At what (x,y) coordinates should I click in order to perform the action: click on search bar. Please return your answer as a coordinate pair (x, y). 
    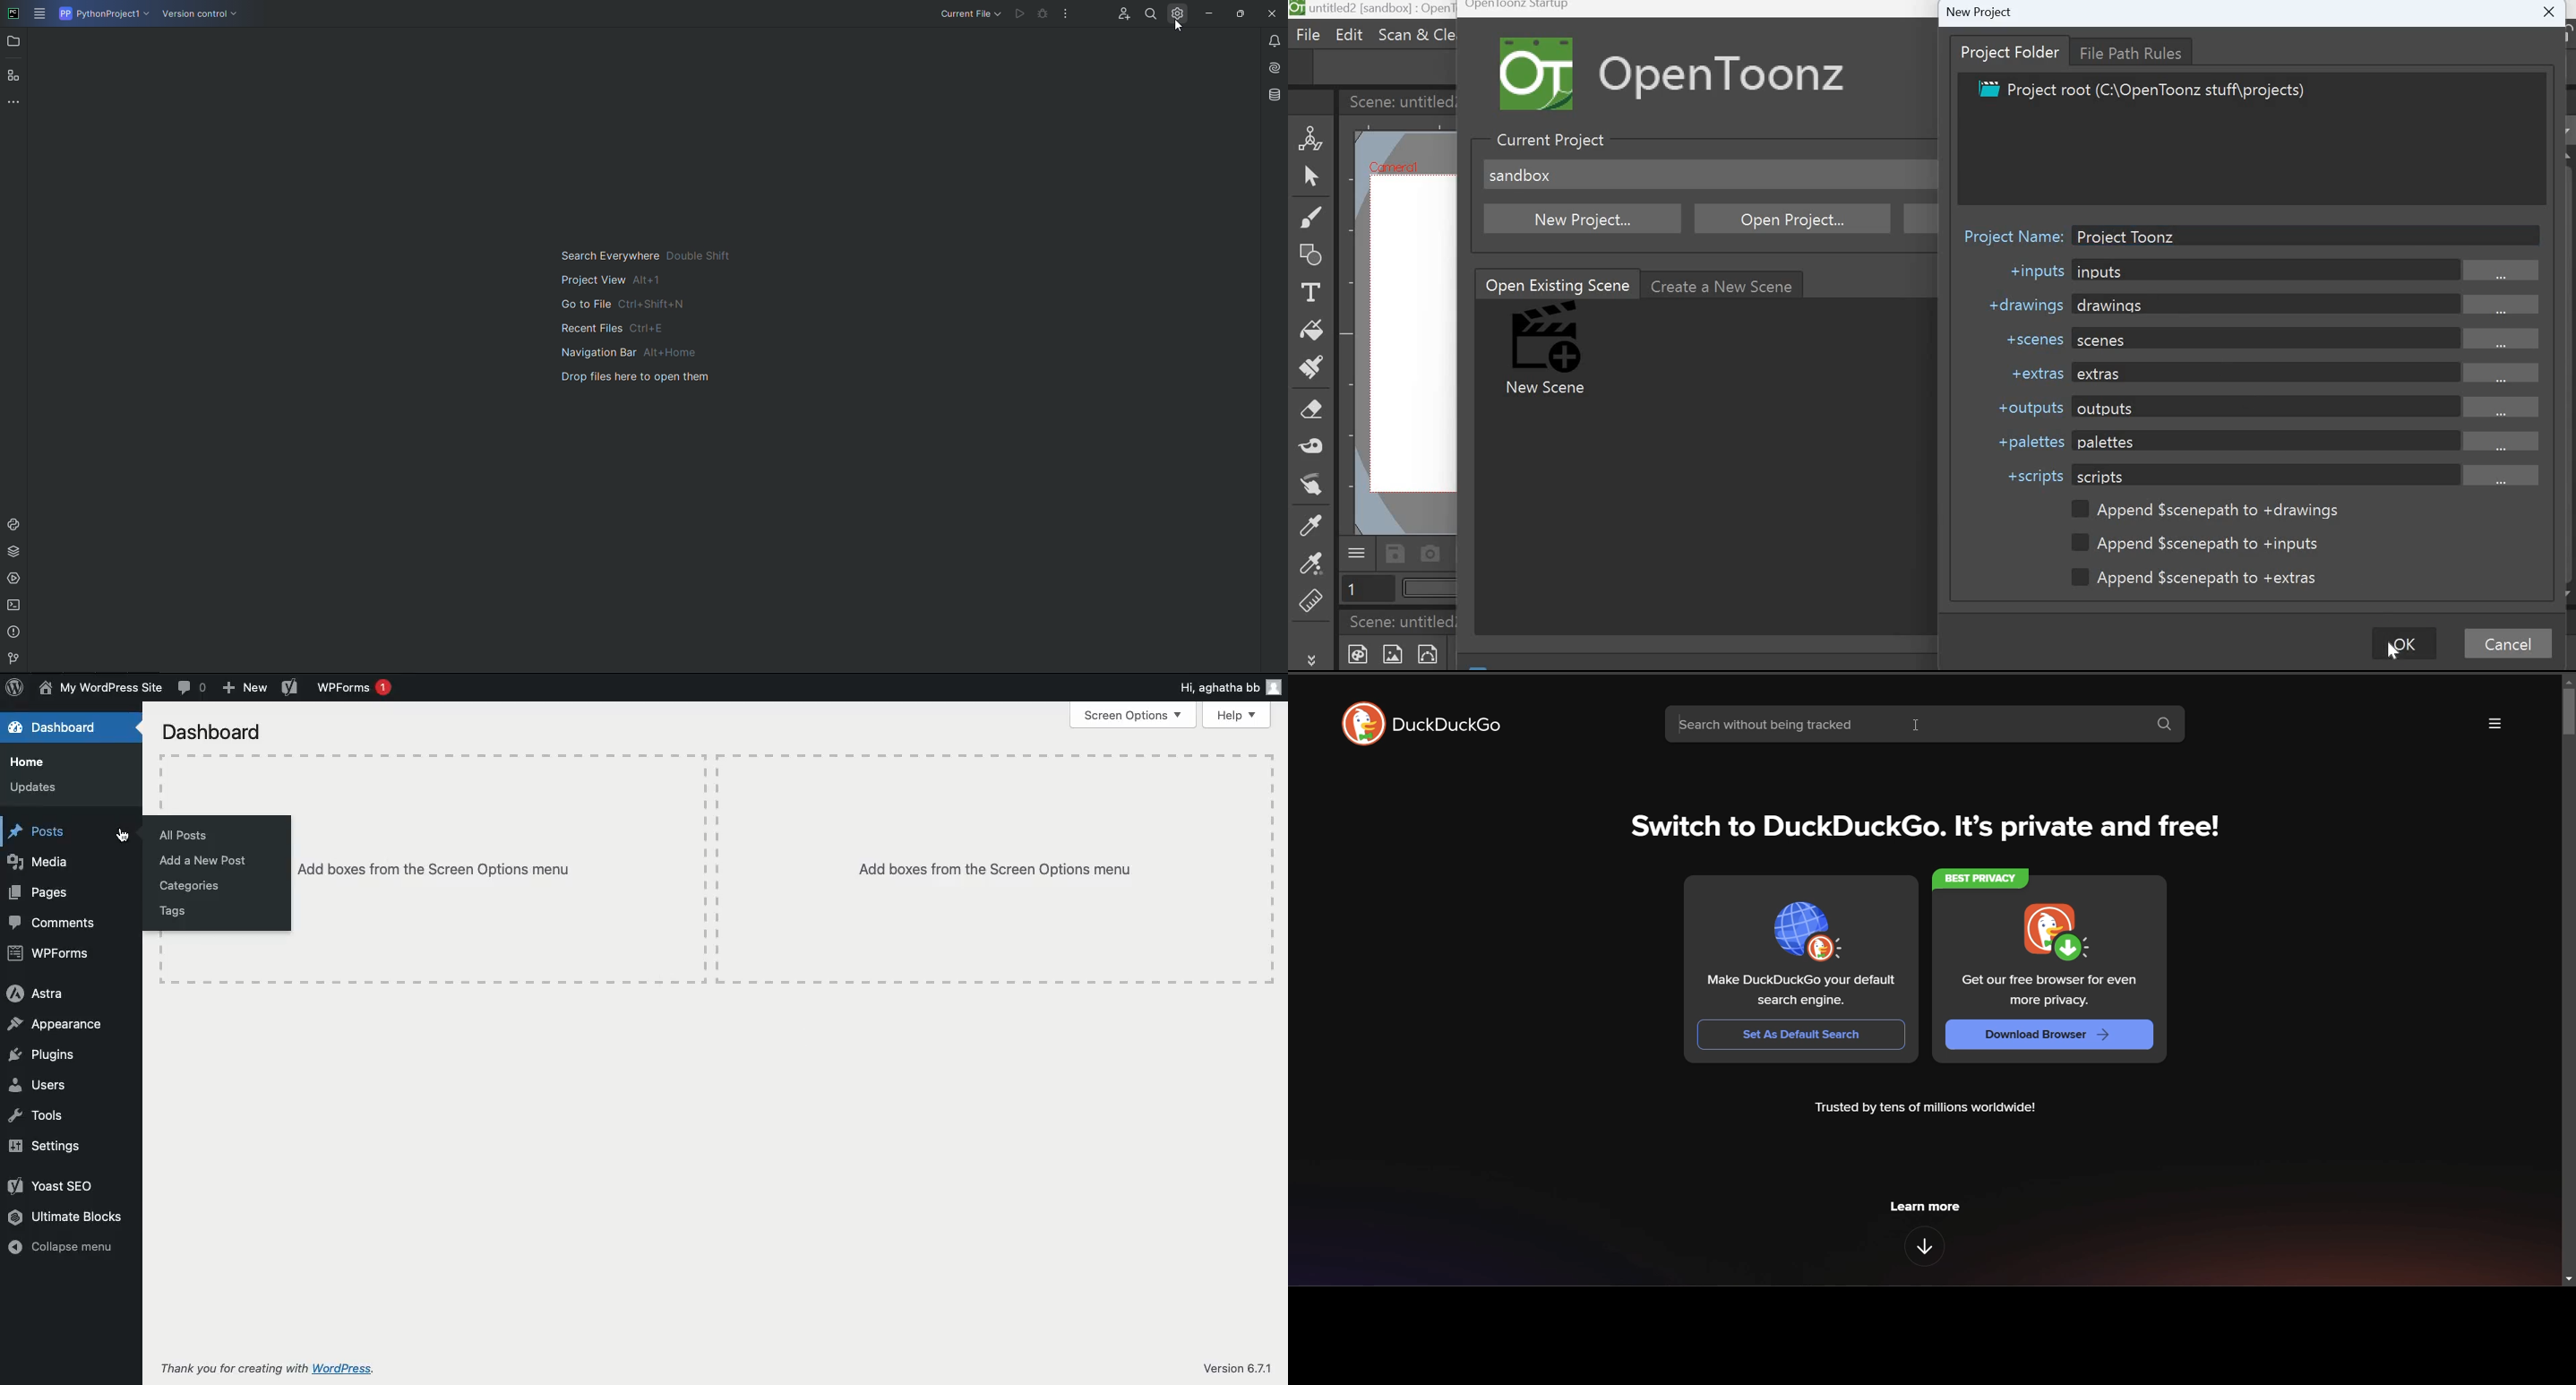
    Looking at the image, I should click on (1899, 722).